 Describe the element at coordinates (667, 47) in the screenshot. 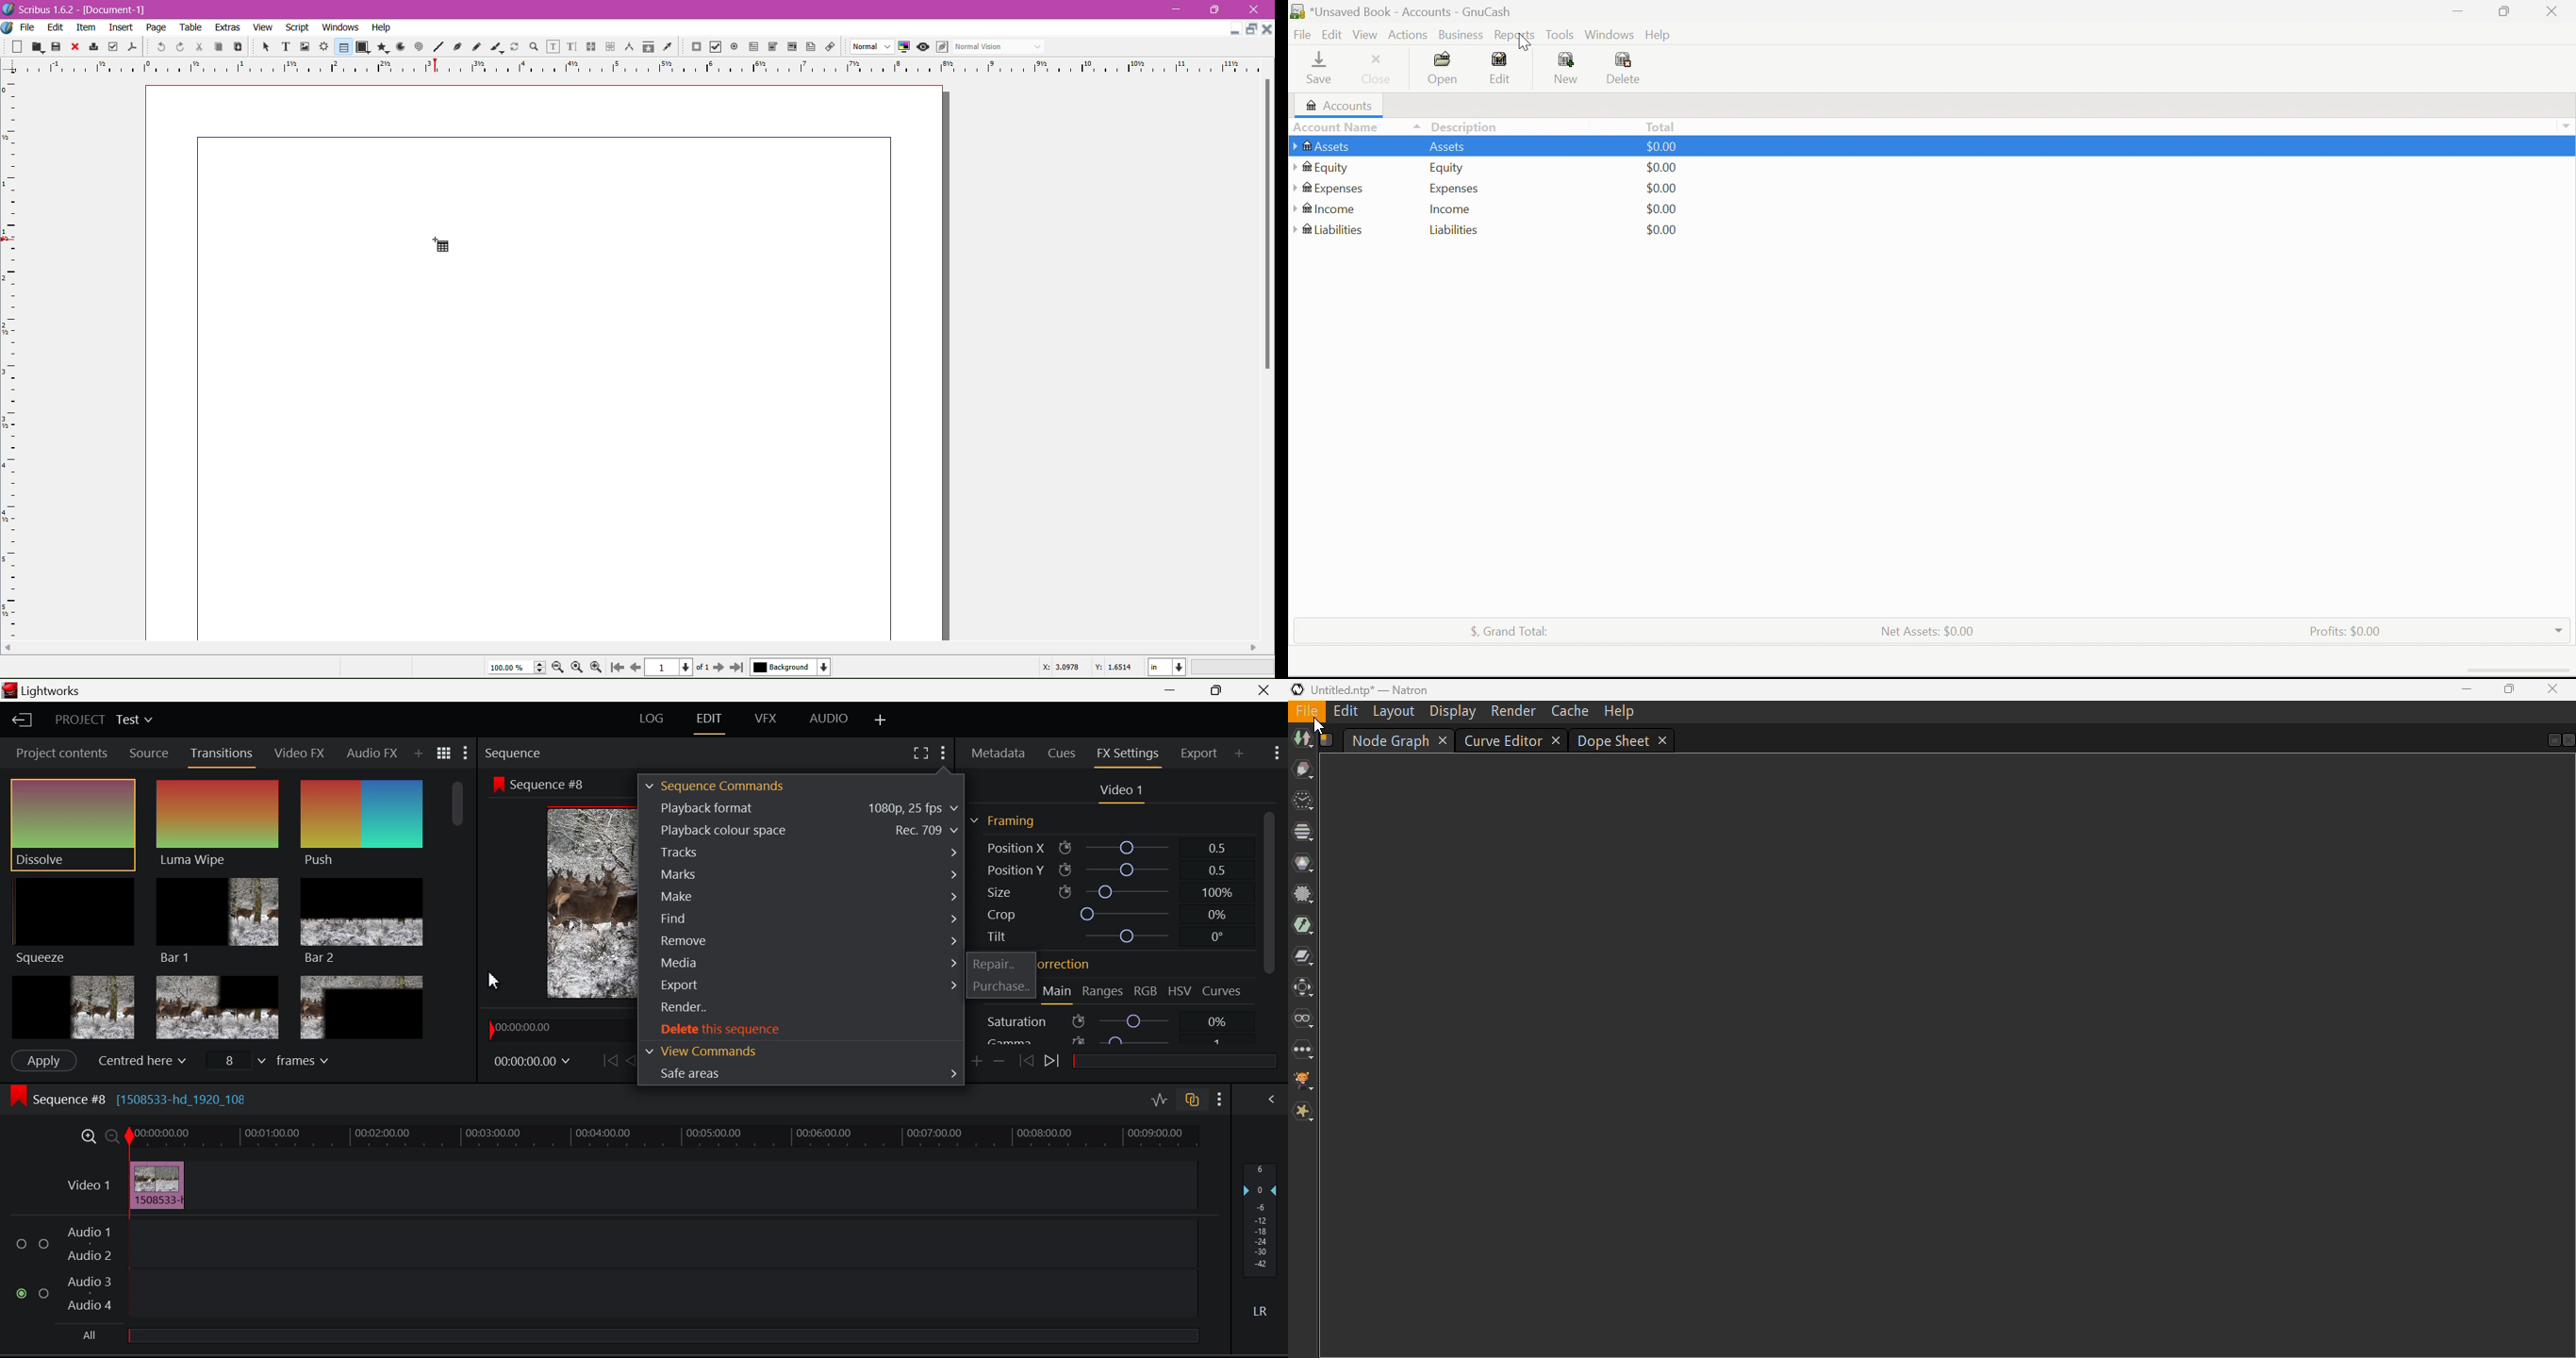

I see `Eye Dropper` at that location.